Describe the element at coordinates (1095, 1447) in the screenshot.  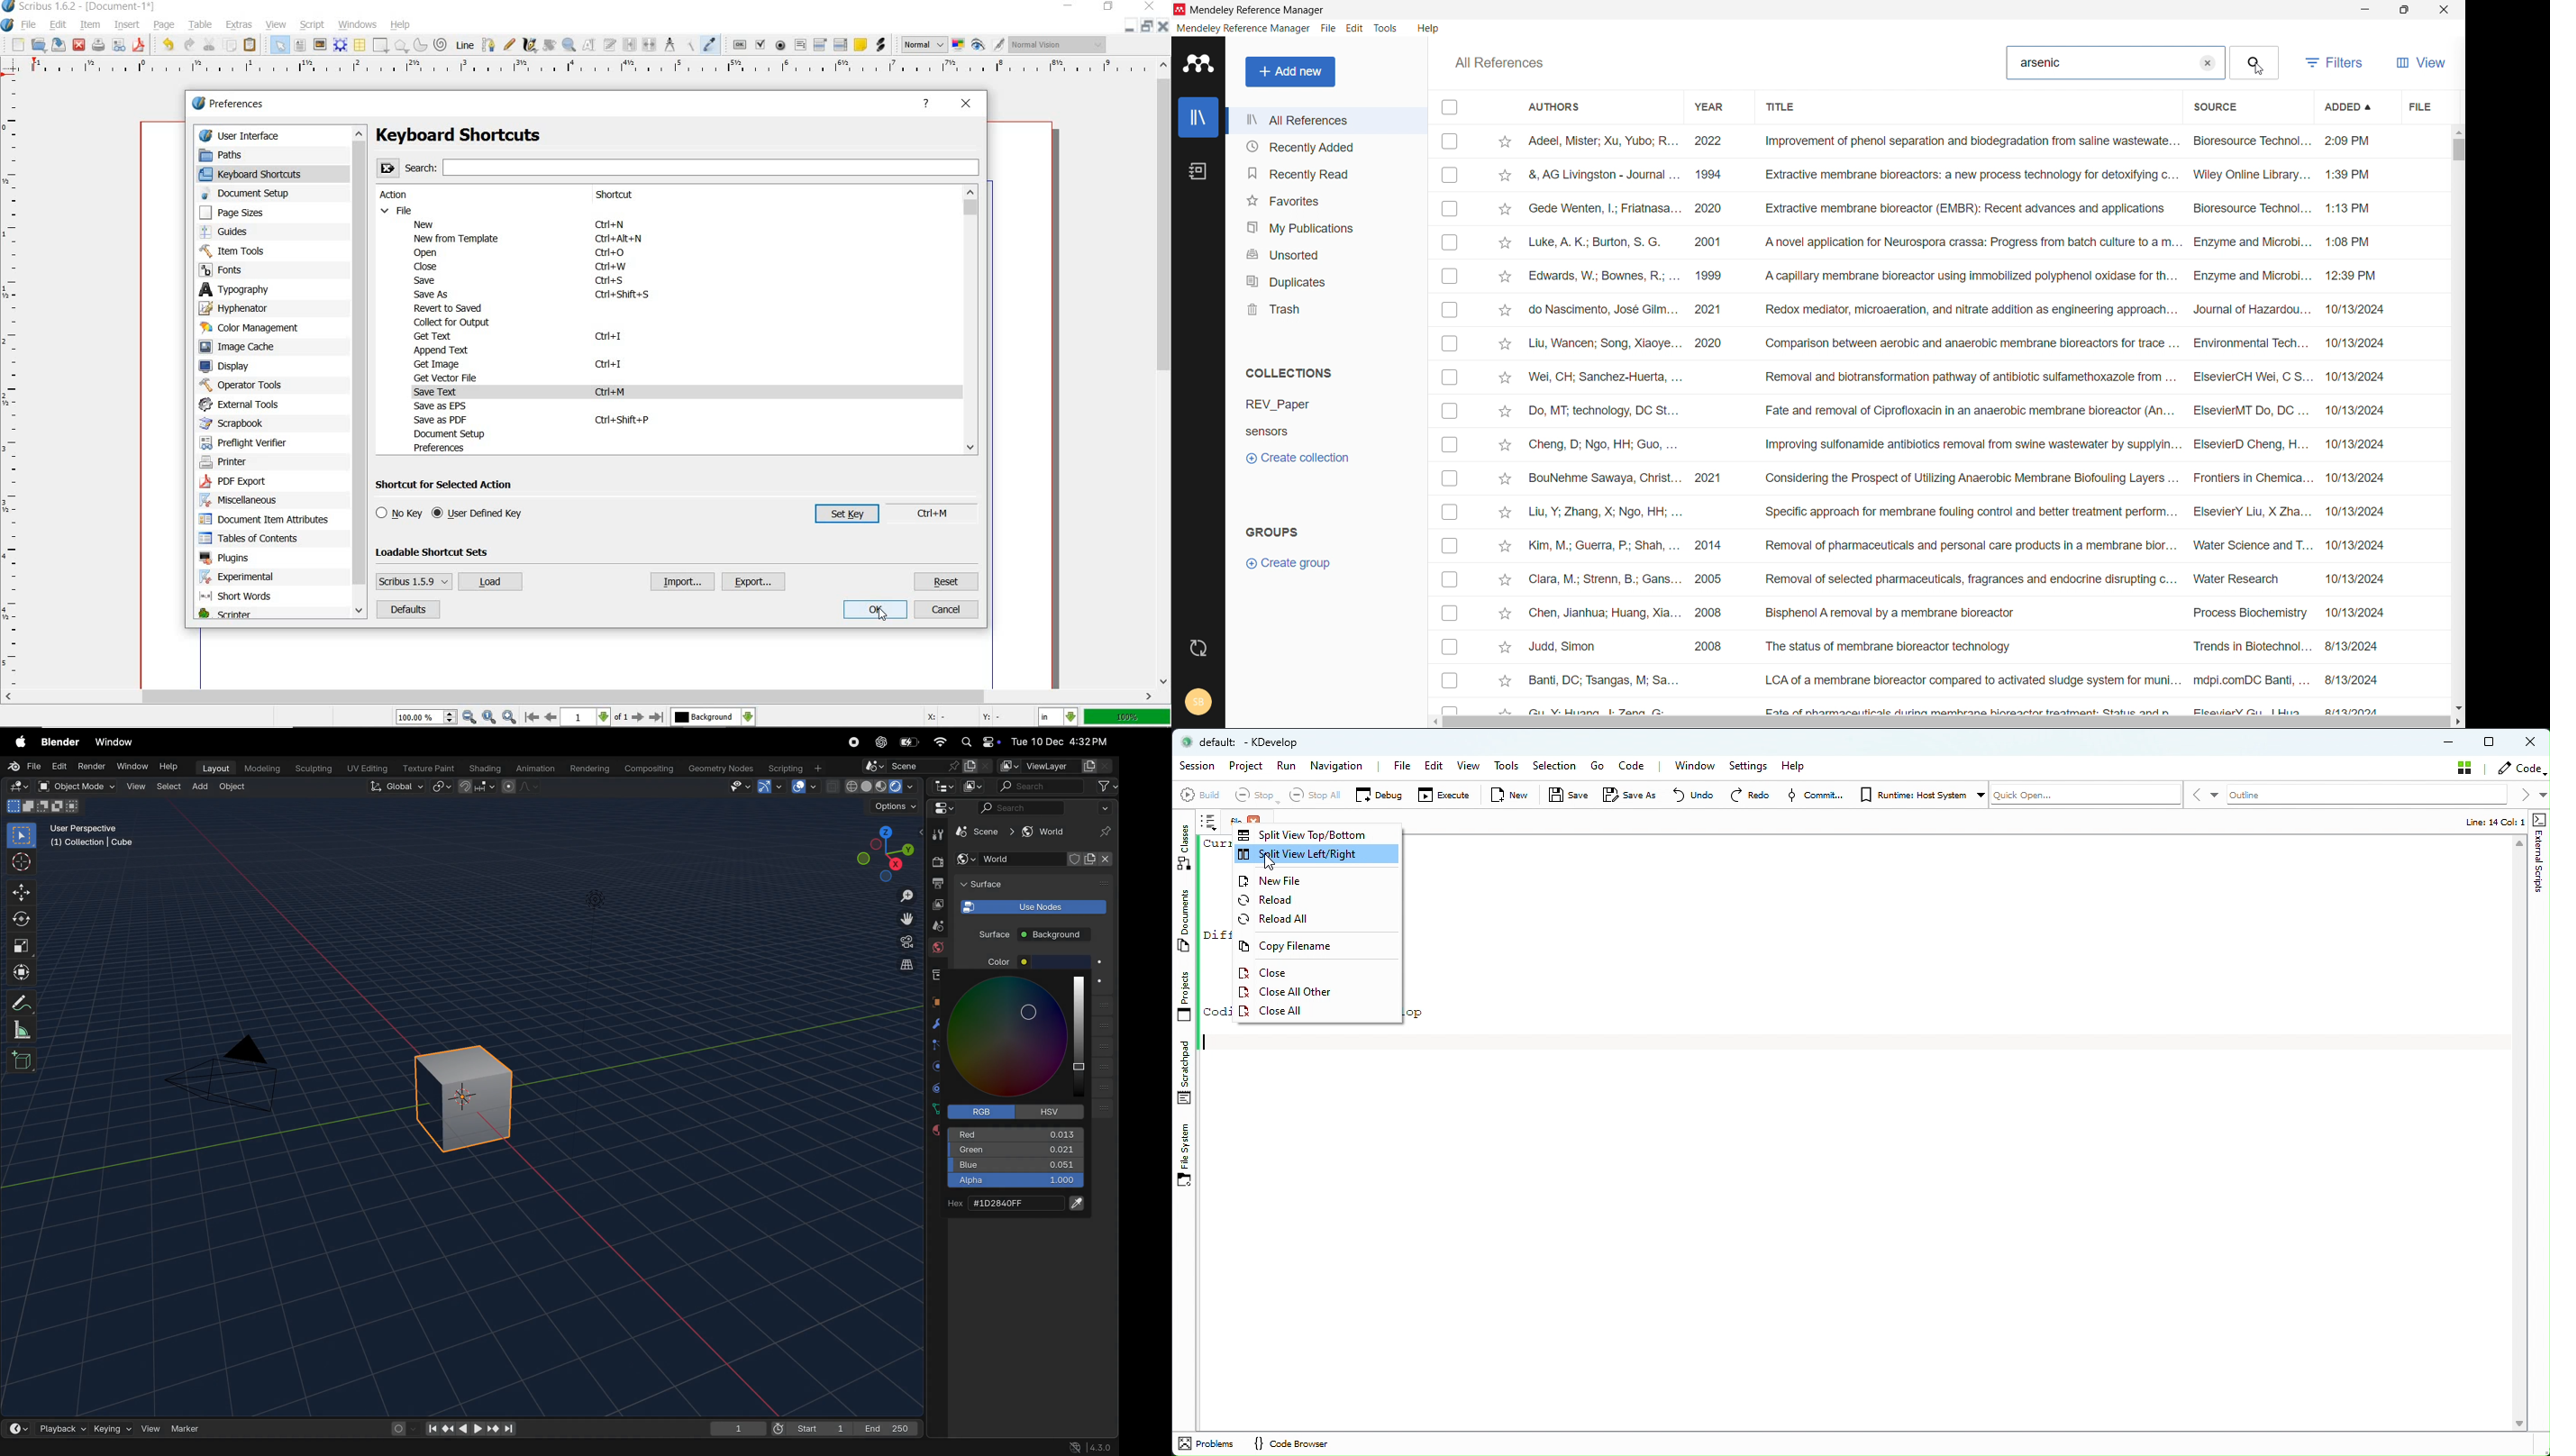
I see `version` at that location.